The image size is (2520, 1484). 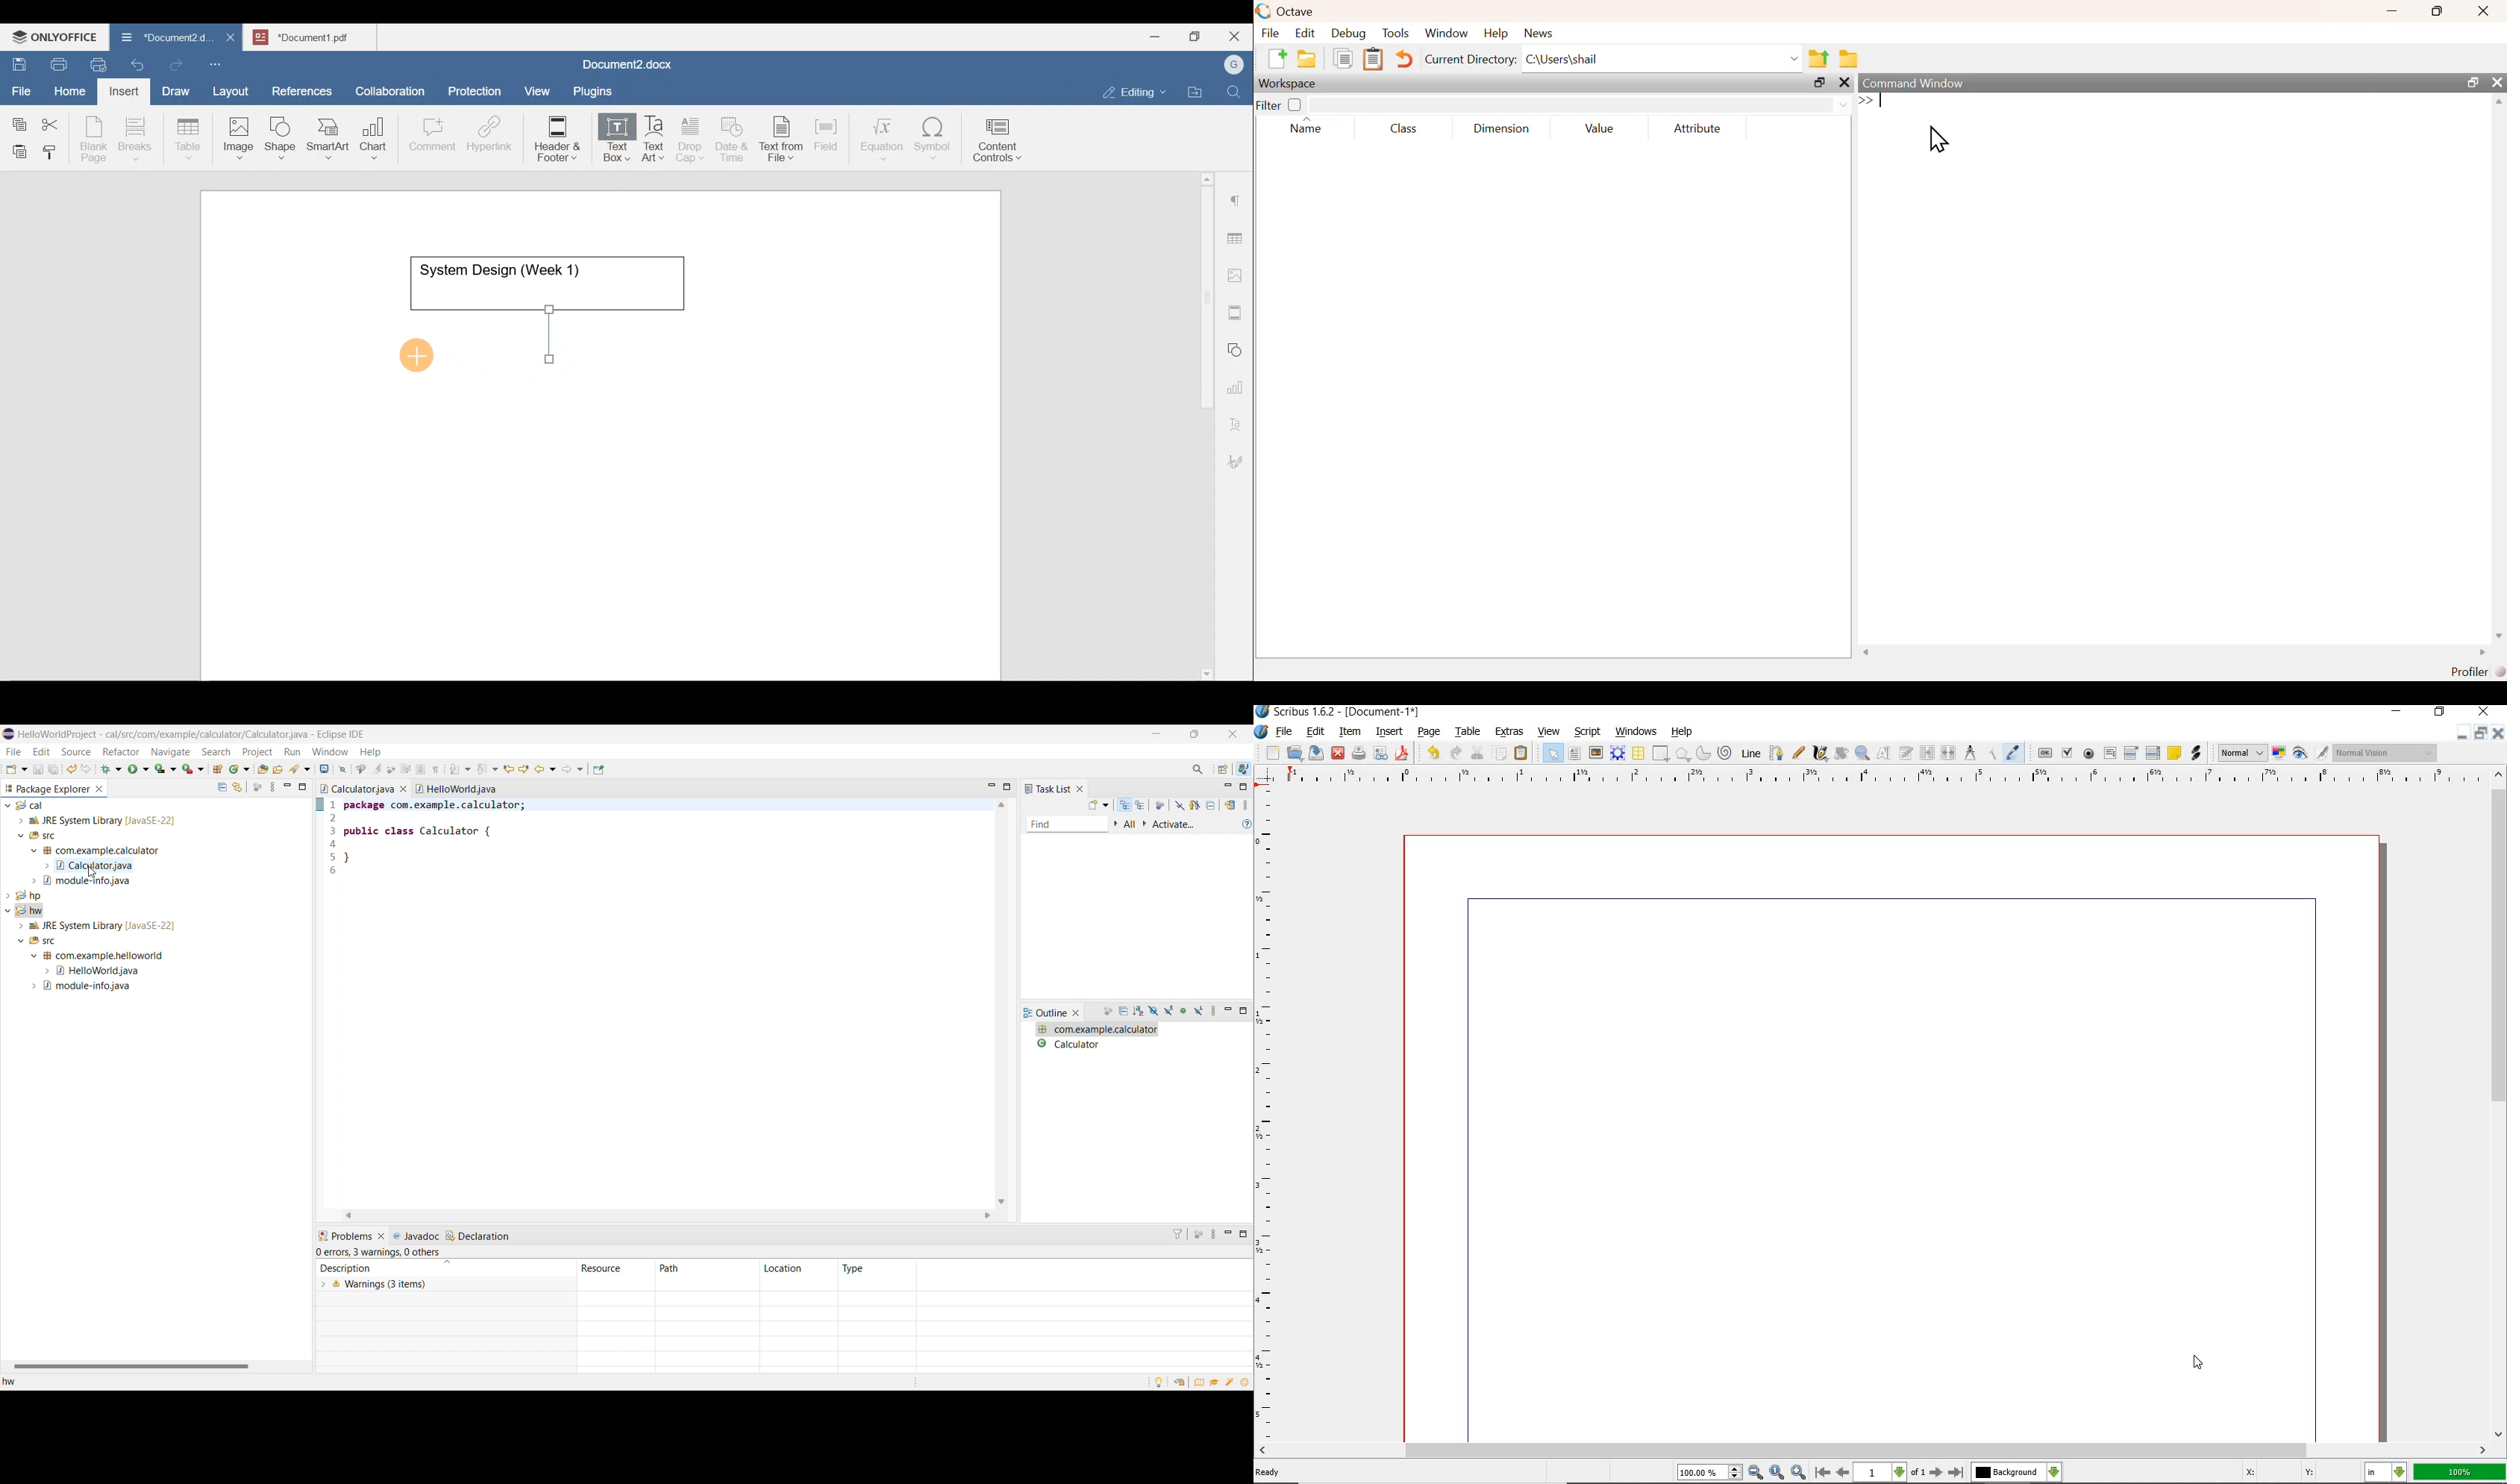 What do you see at coordinates (301, 89) in the screenshot?
I see `References` at bounding box center [301, 89].